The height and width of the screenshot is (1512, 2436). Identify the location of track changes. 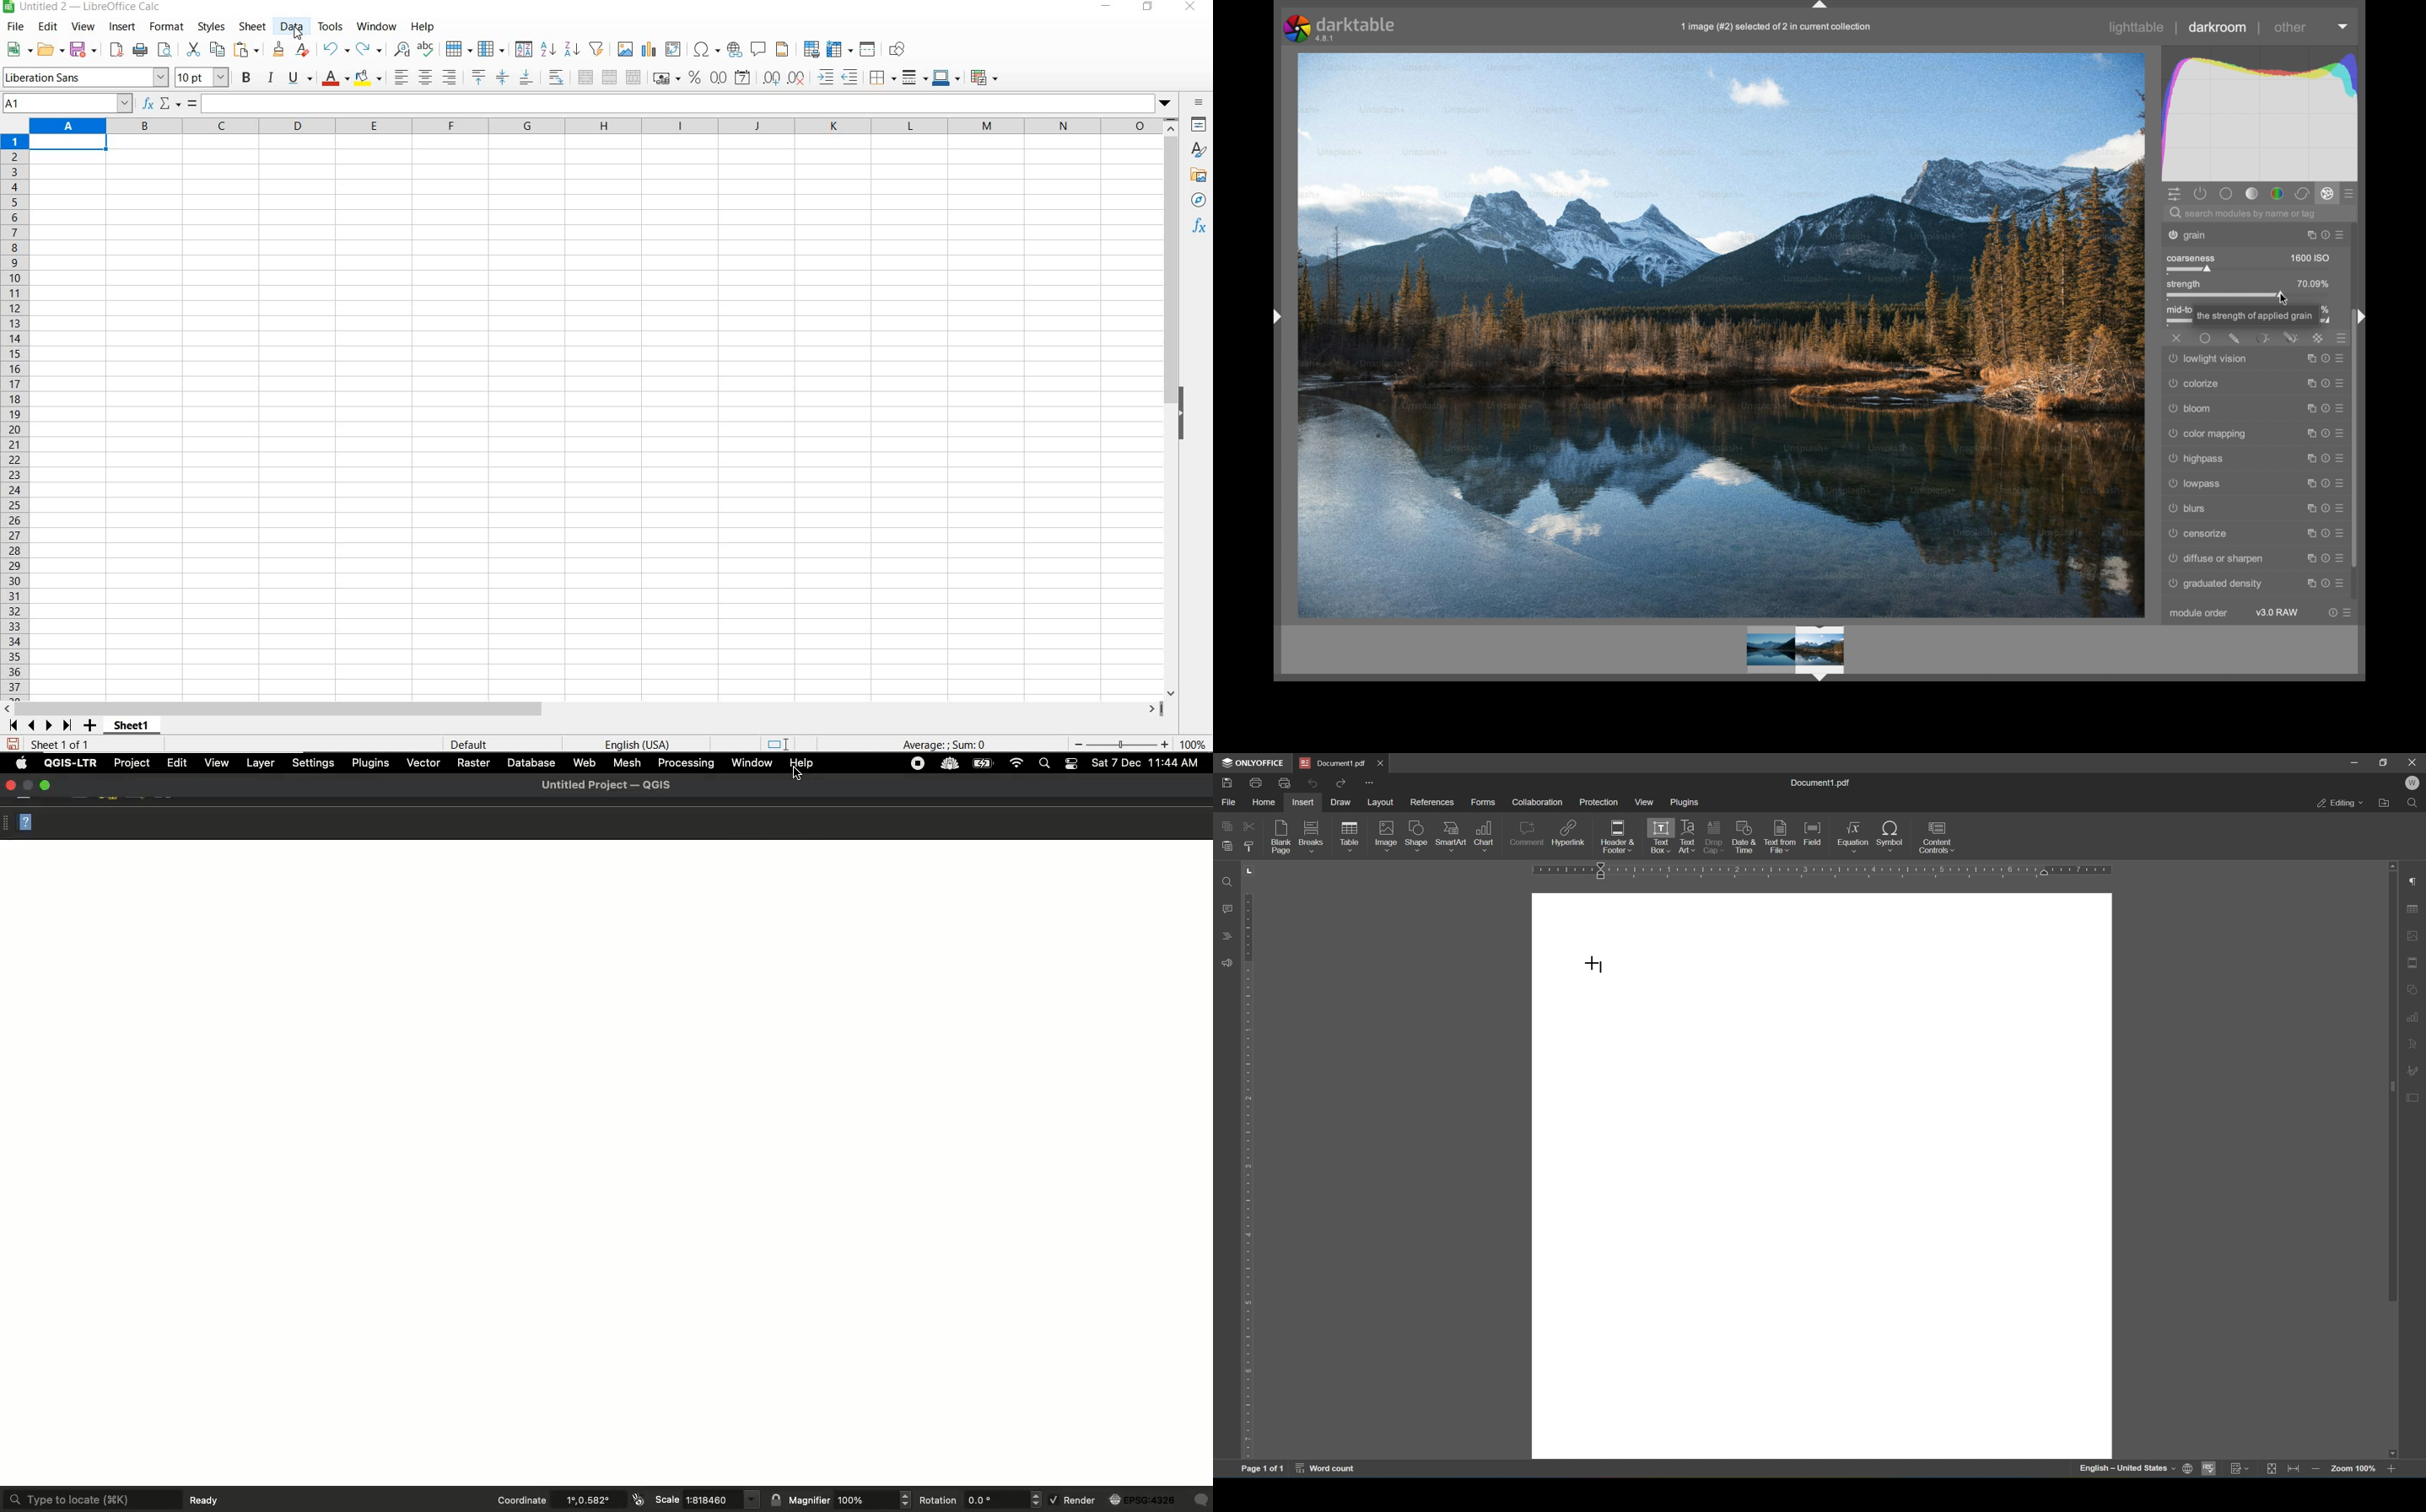
(2240, 1470).